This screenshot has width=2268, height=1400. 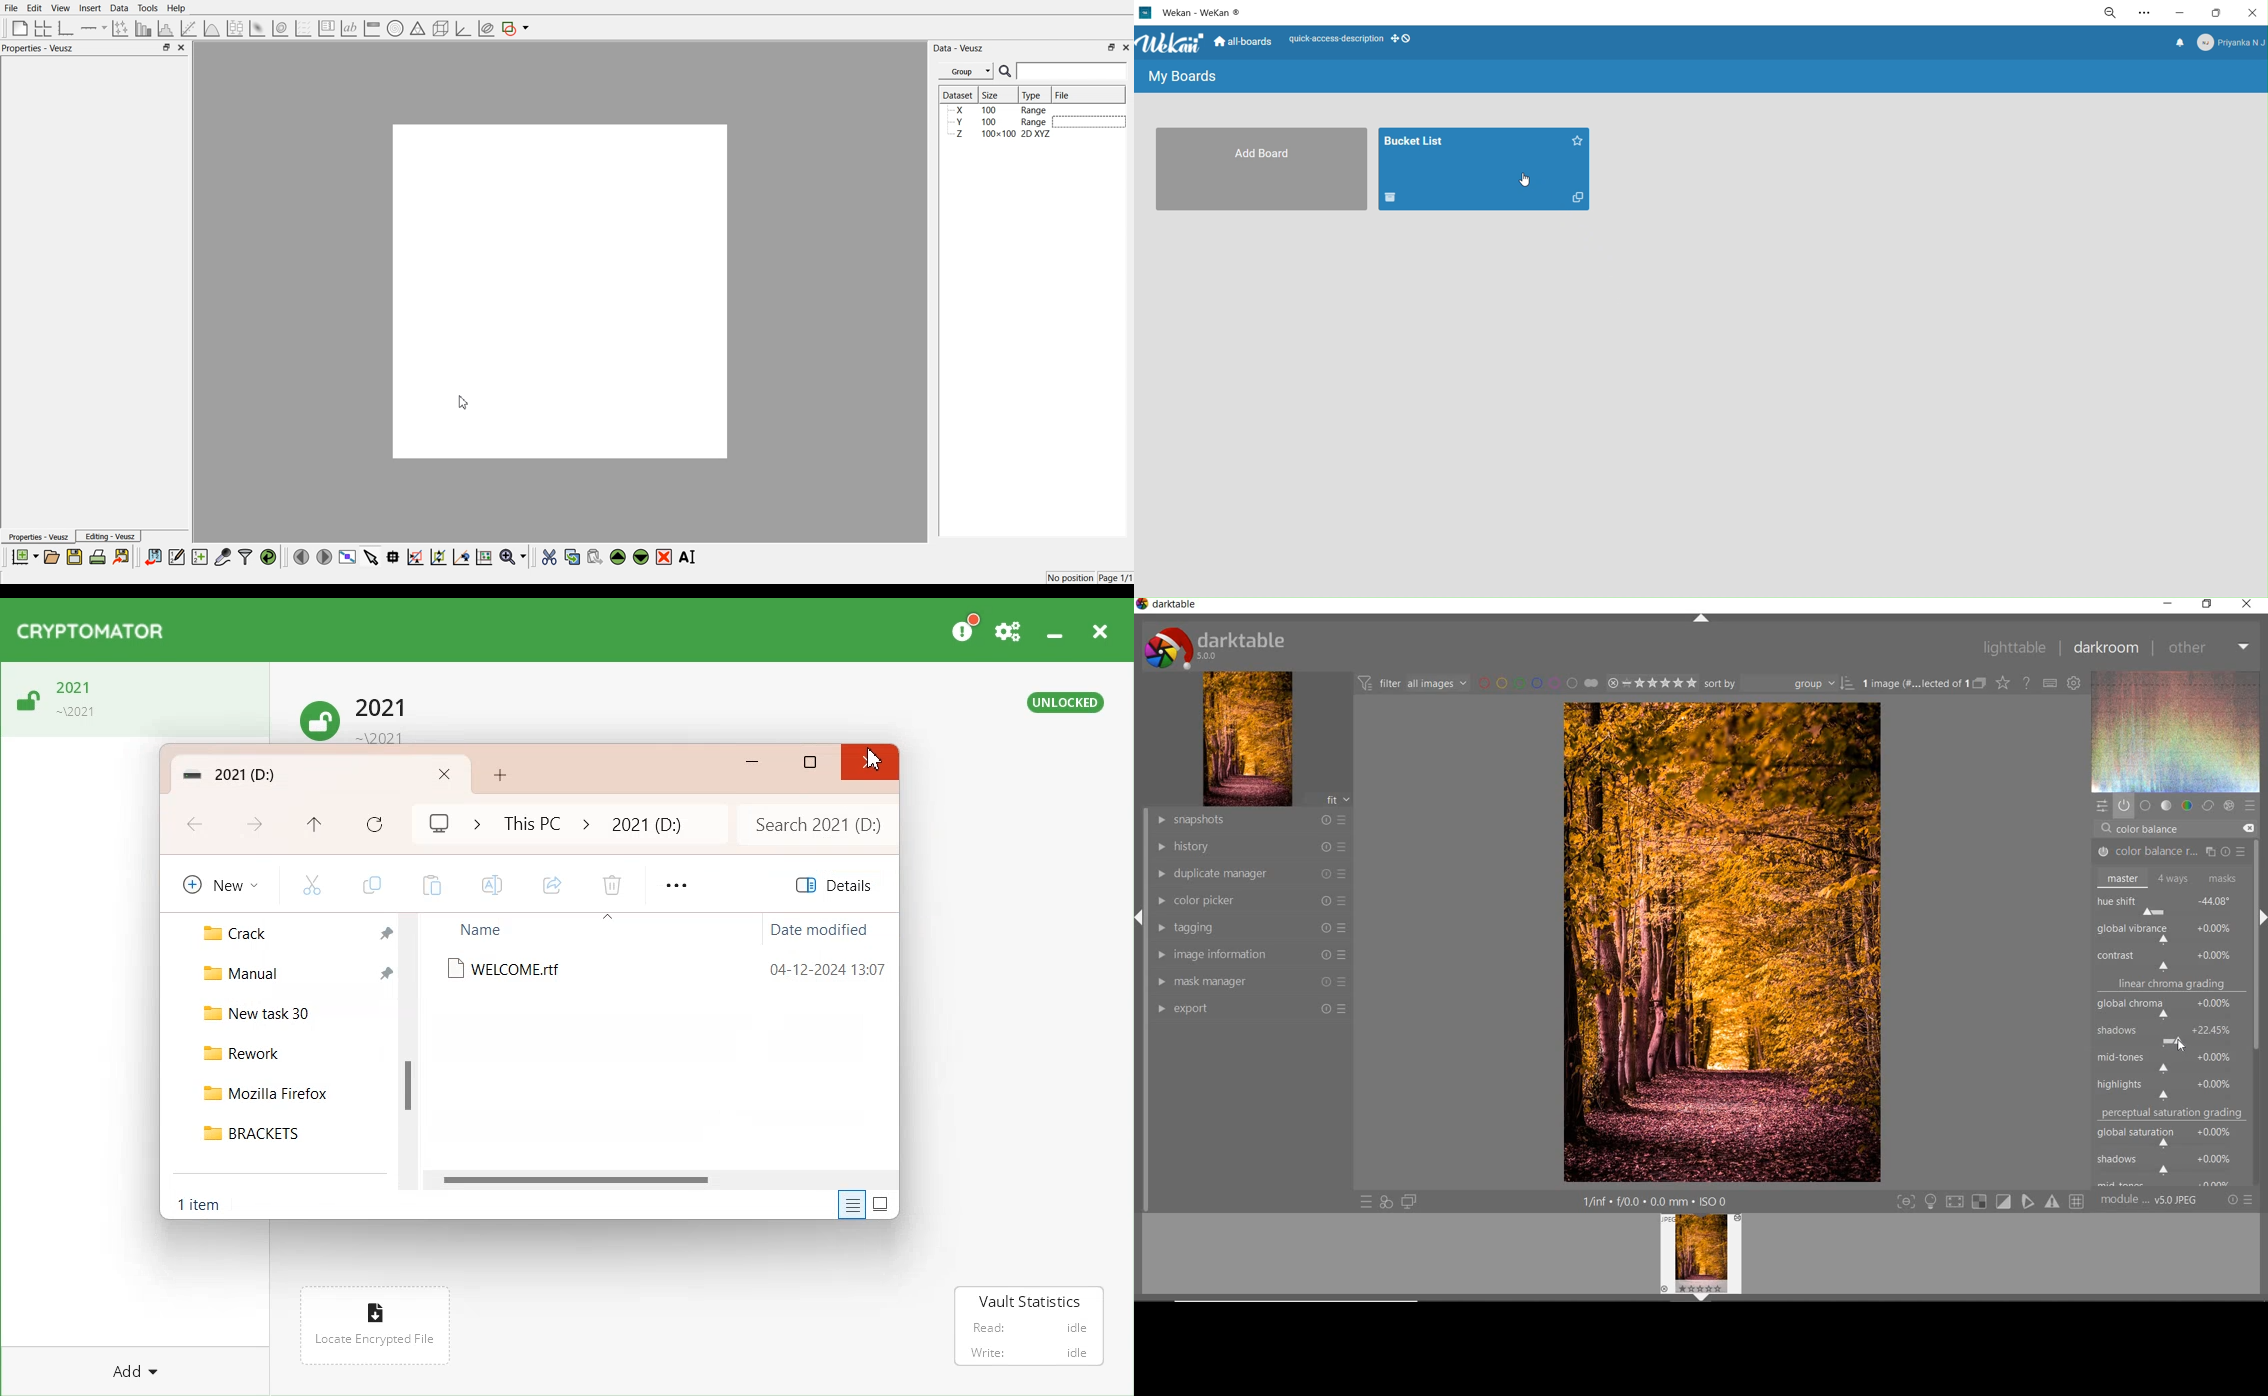 I want to click on File, so click(x=1064, y=94).